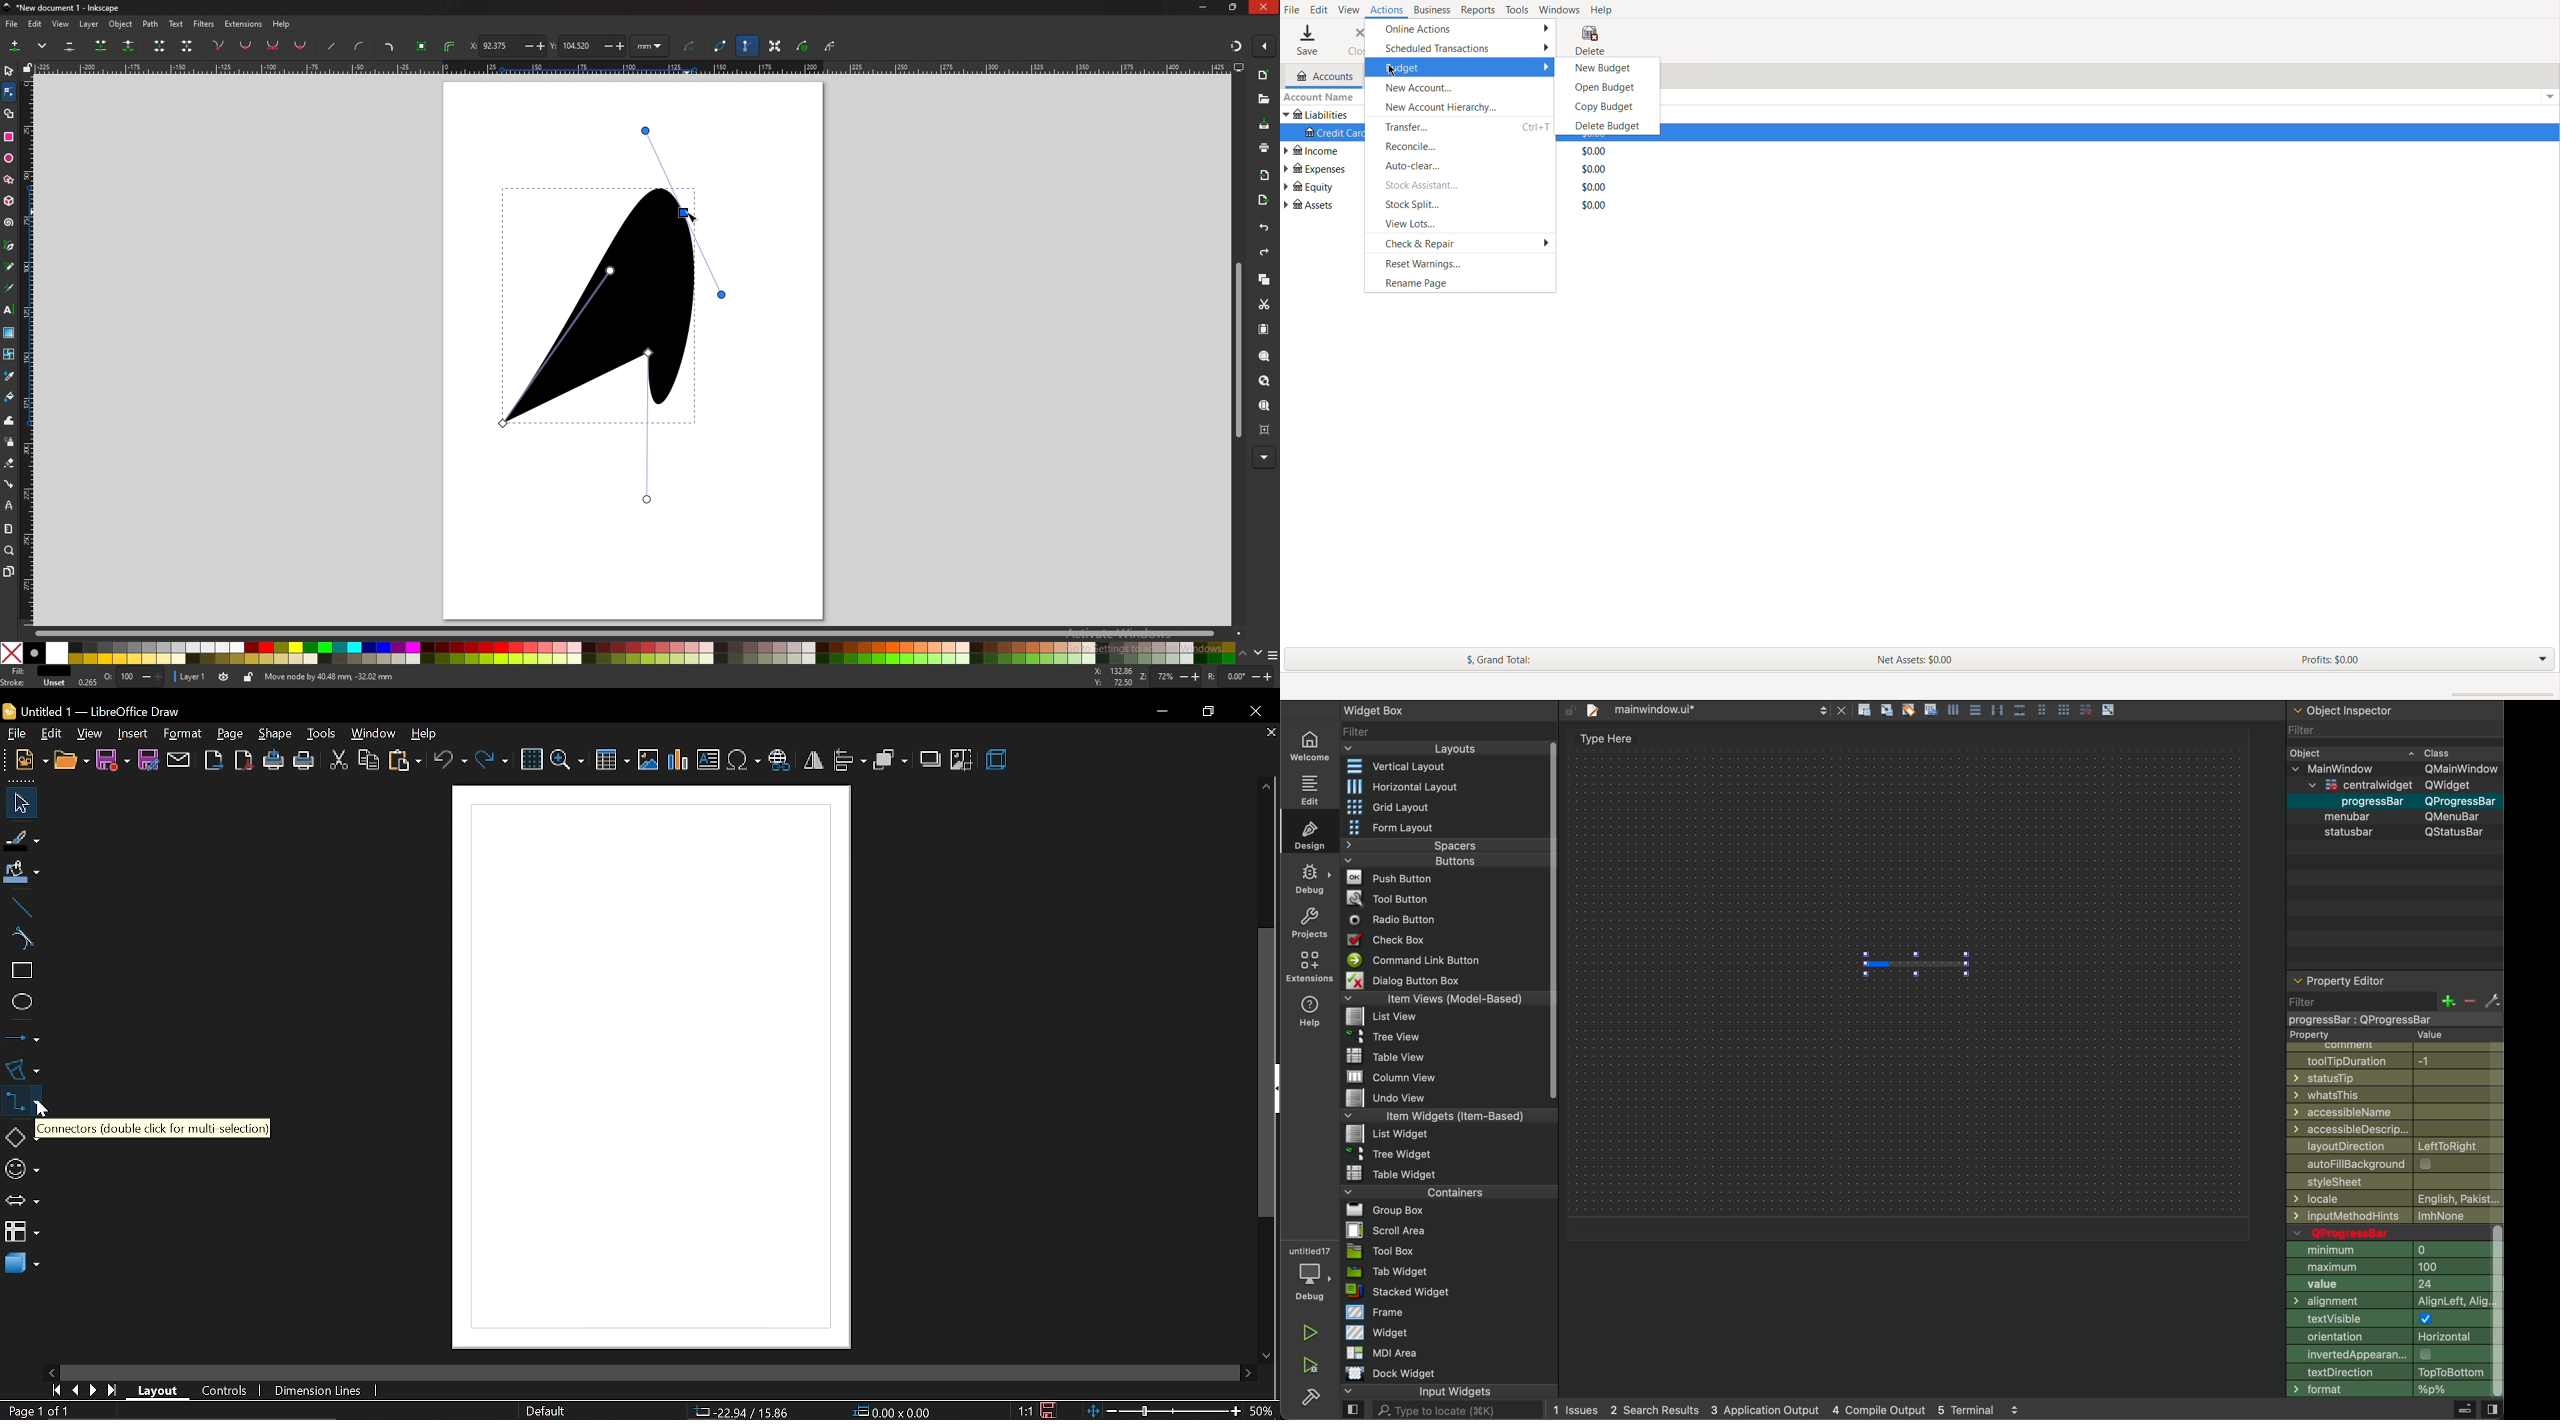  I want to click on Untitled 1 - LibreOffice Draw, so click(93, 711).